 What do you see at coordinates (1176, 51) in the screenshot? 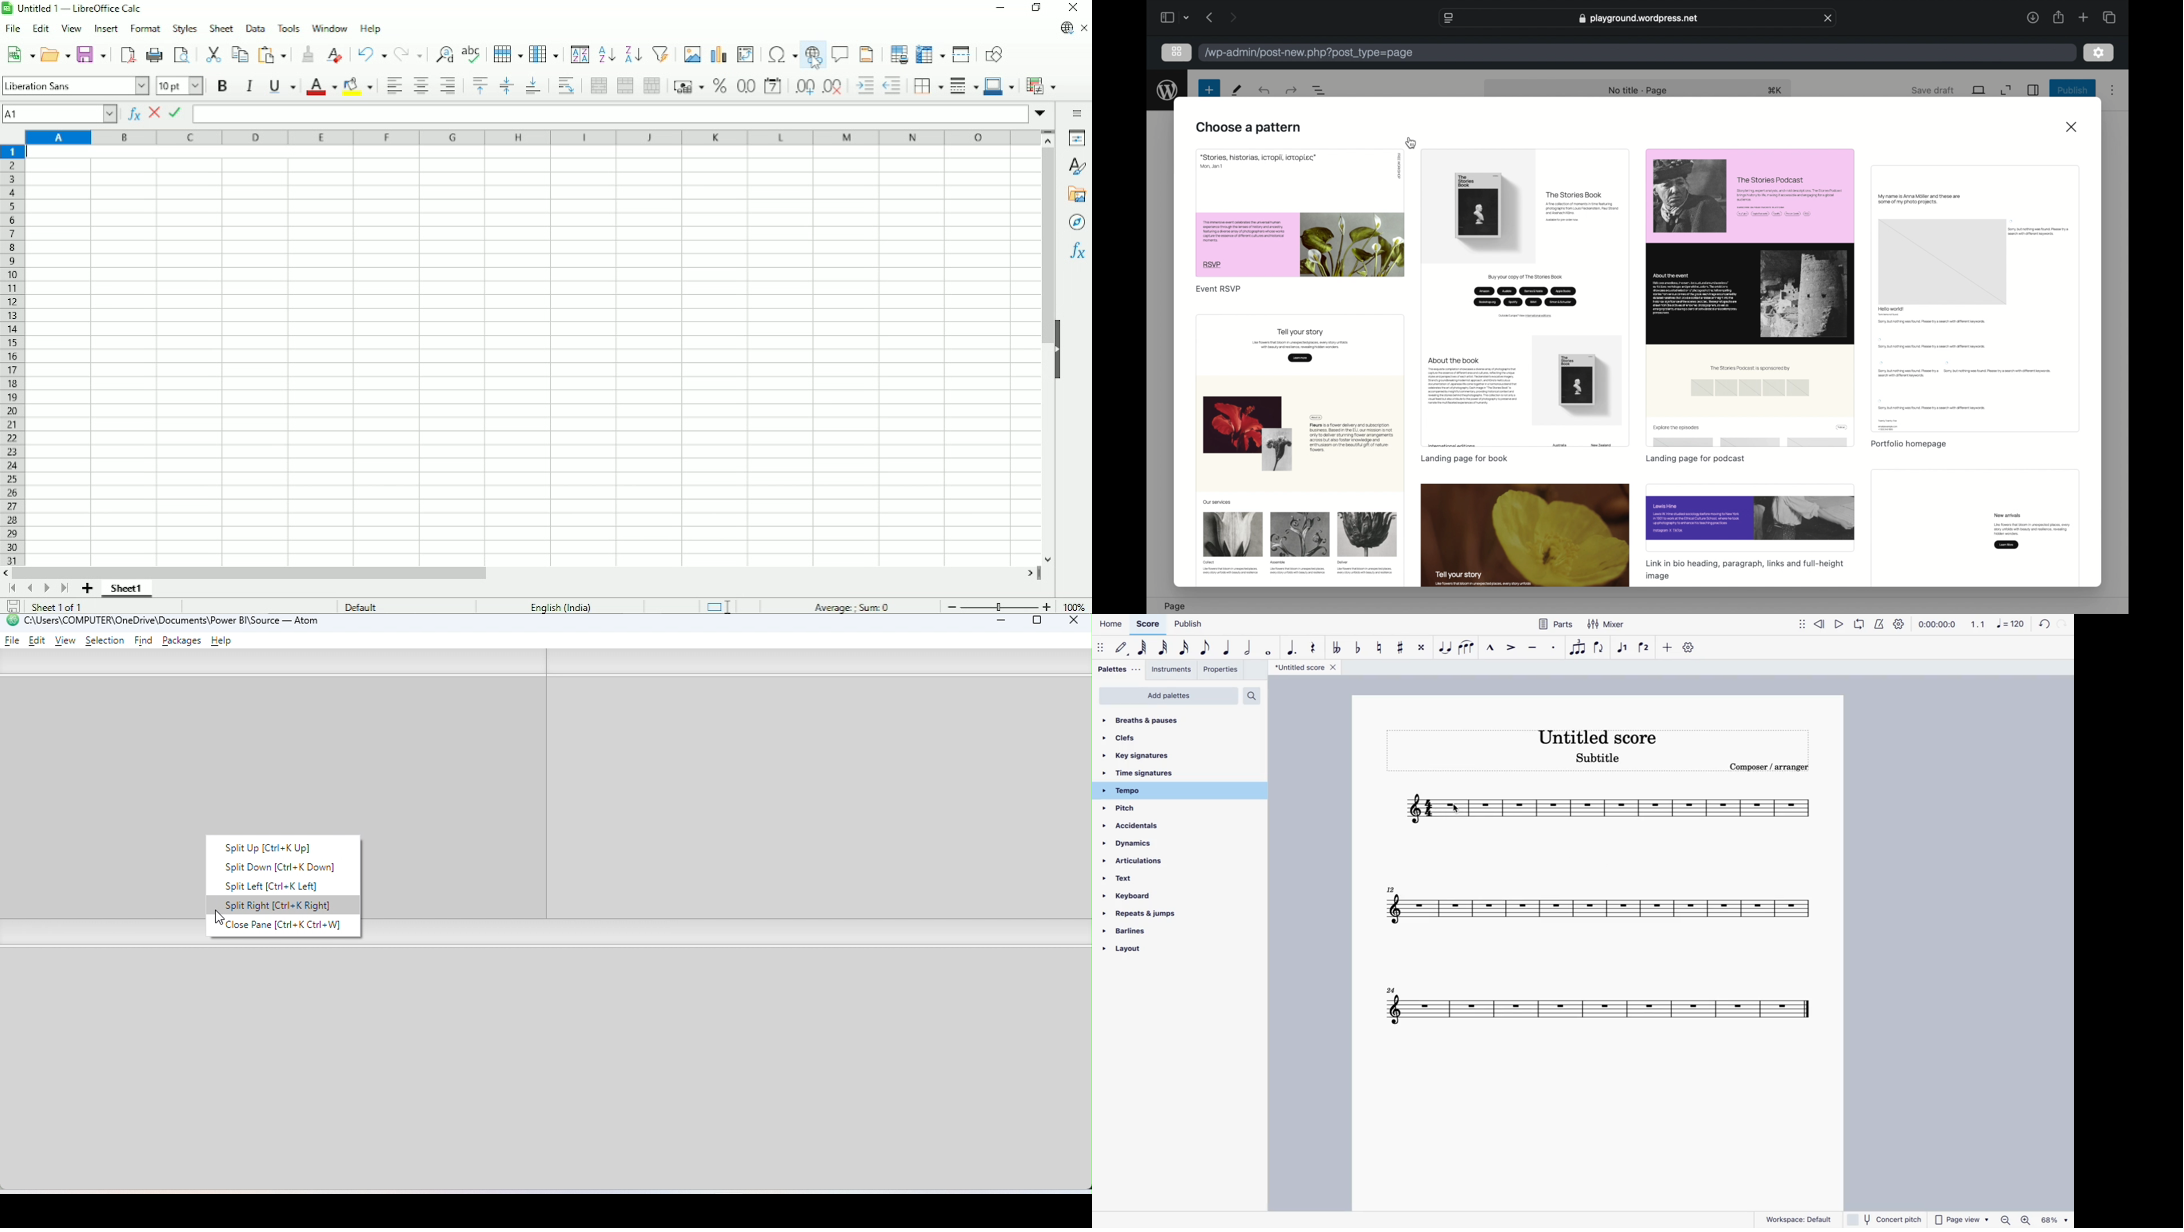
I see `grid` at bounding box center [1176, 51].